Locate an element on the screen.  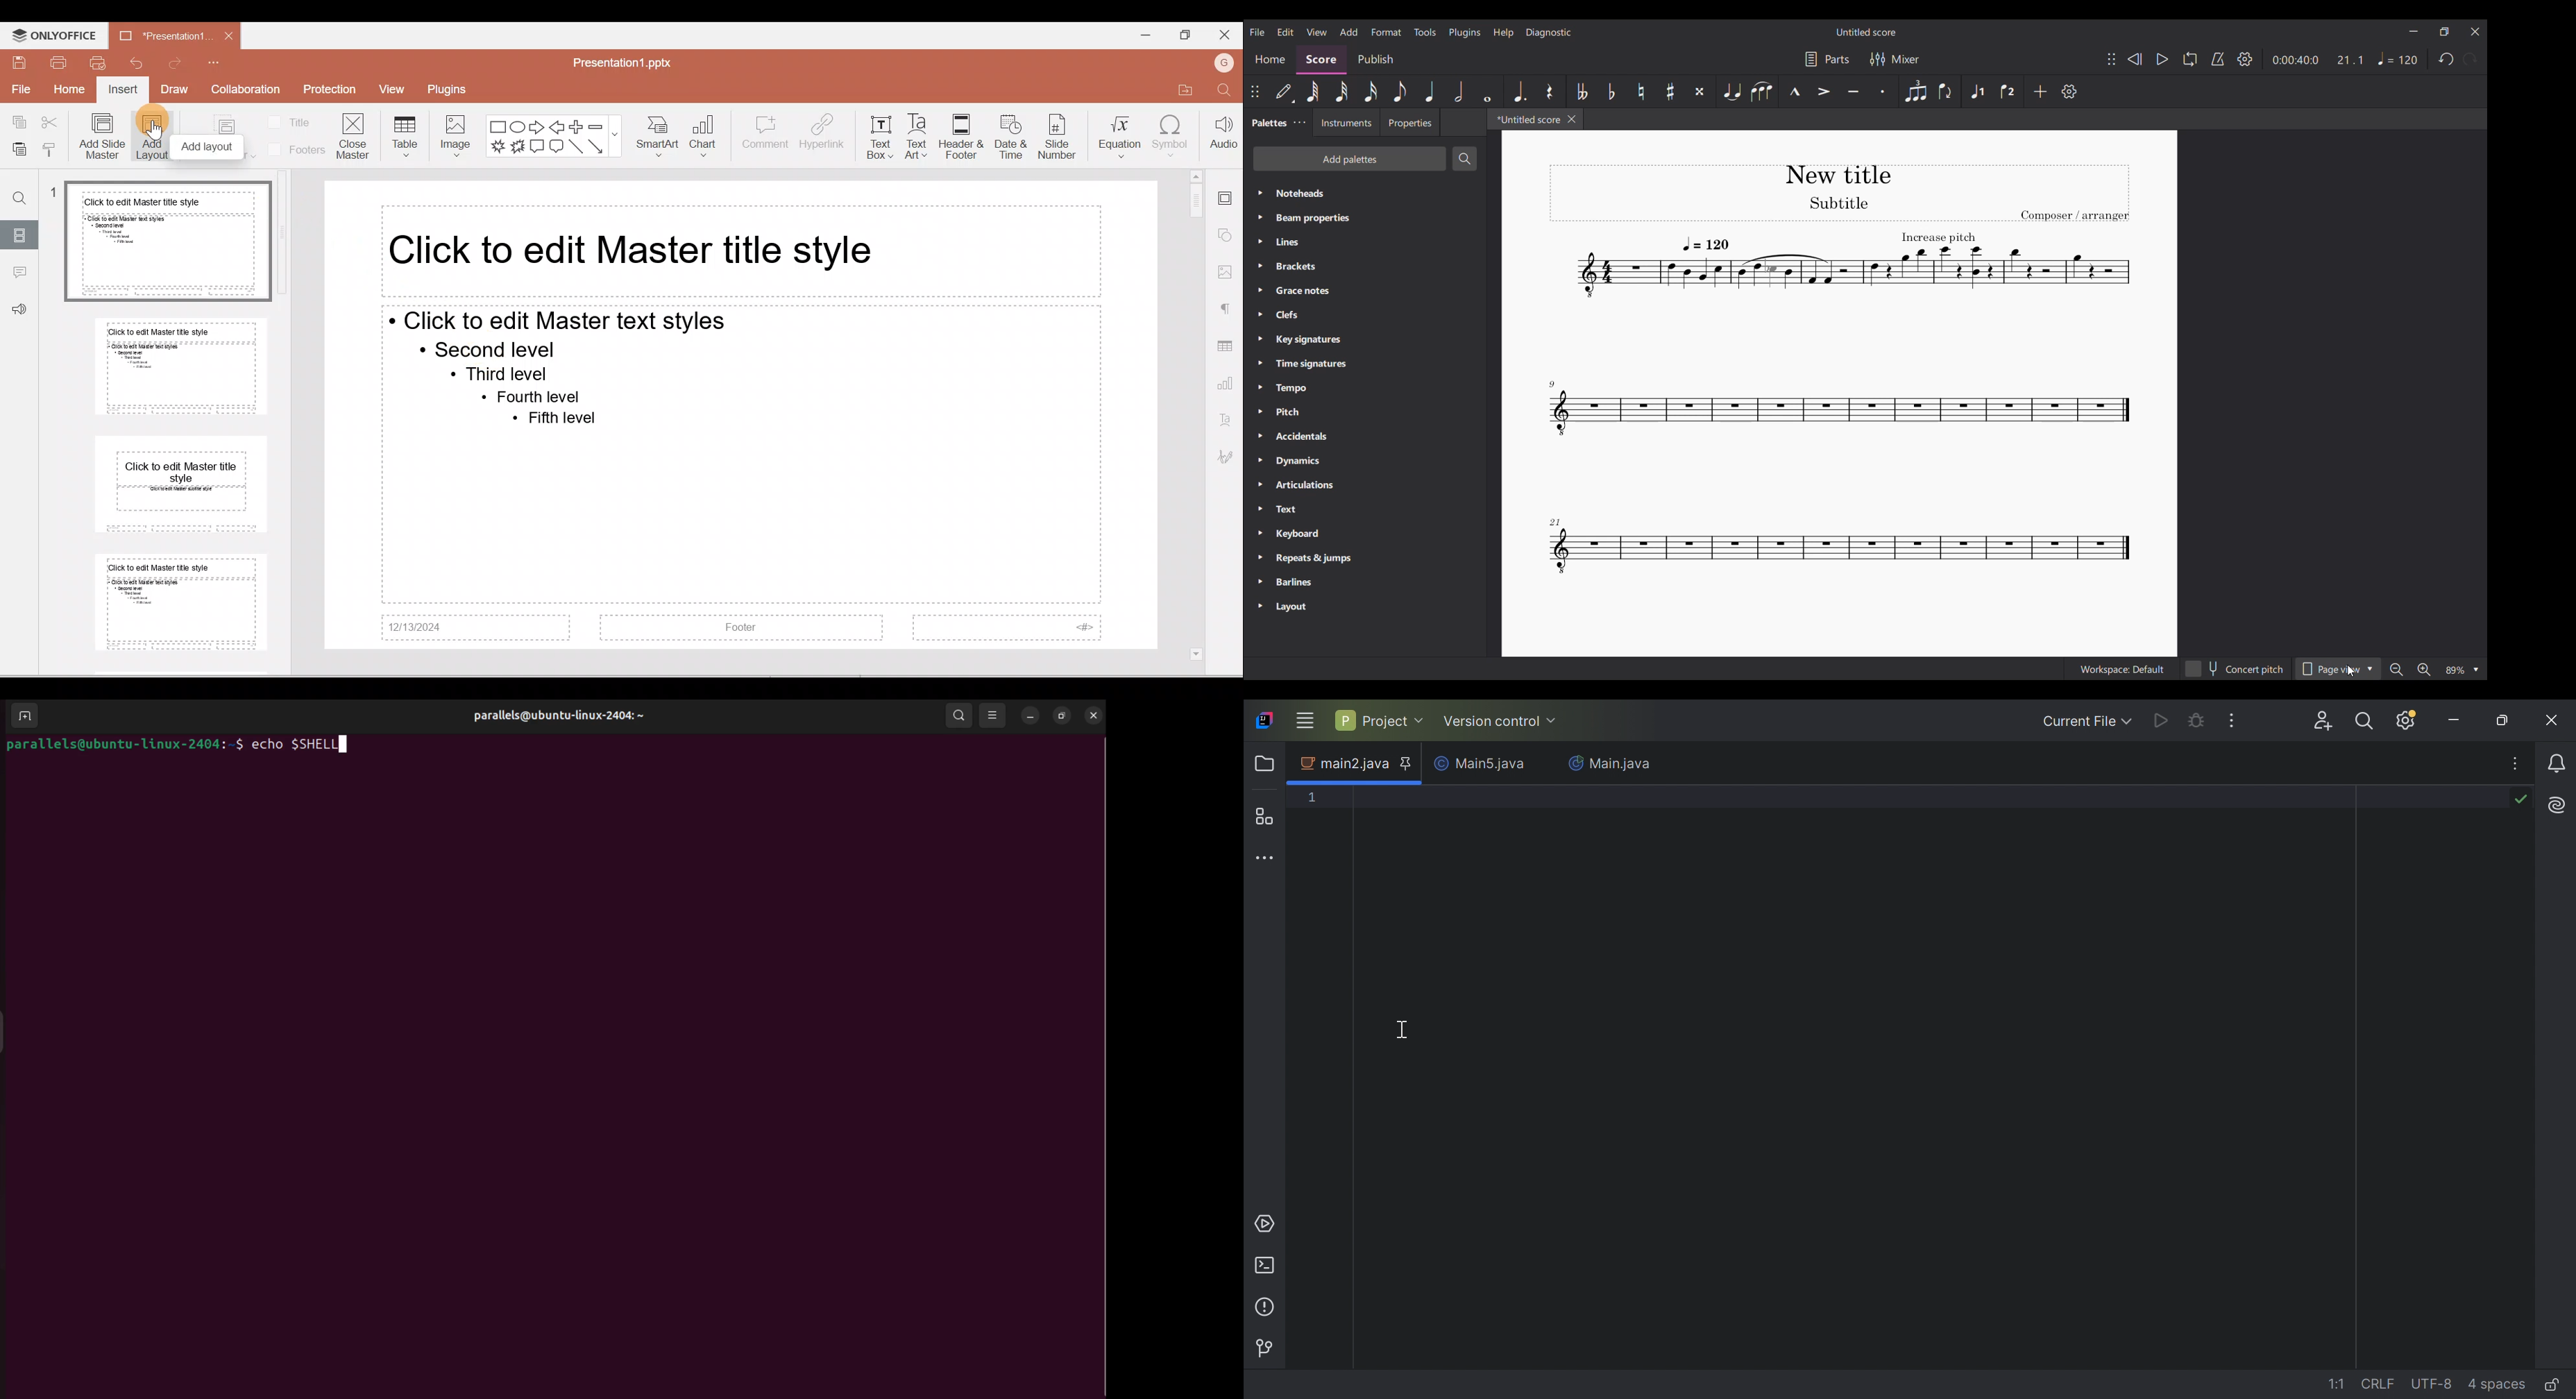
Text Art is located at coordinates (916, 137).